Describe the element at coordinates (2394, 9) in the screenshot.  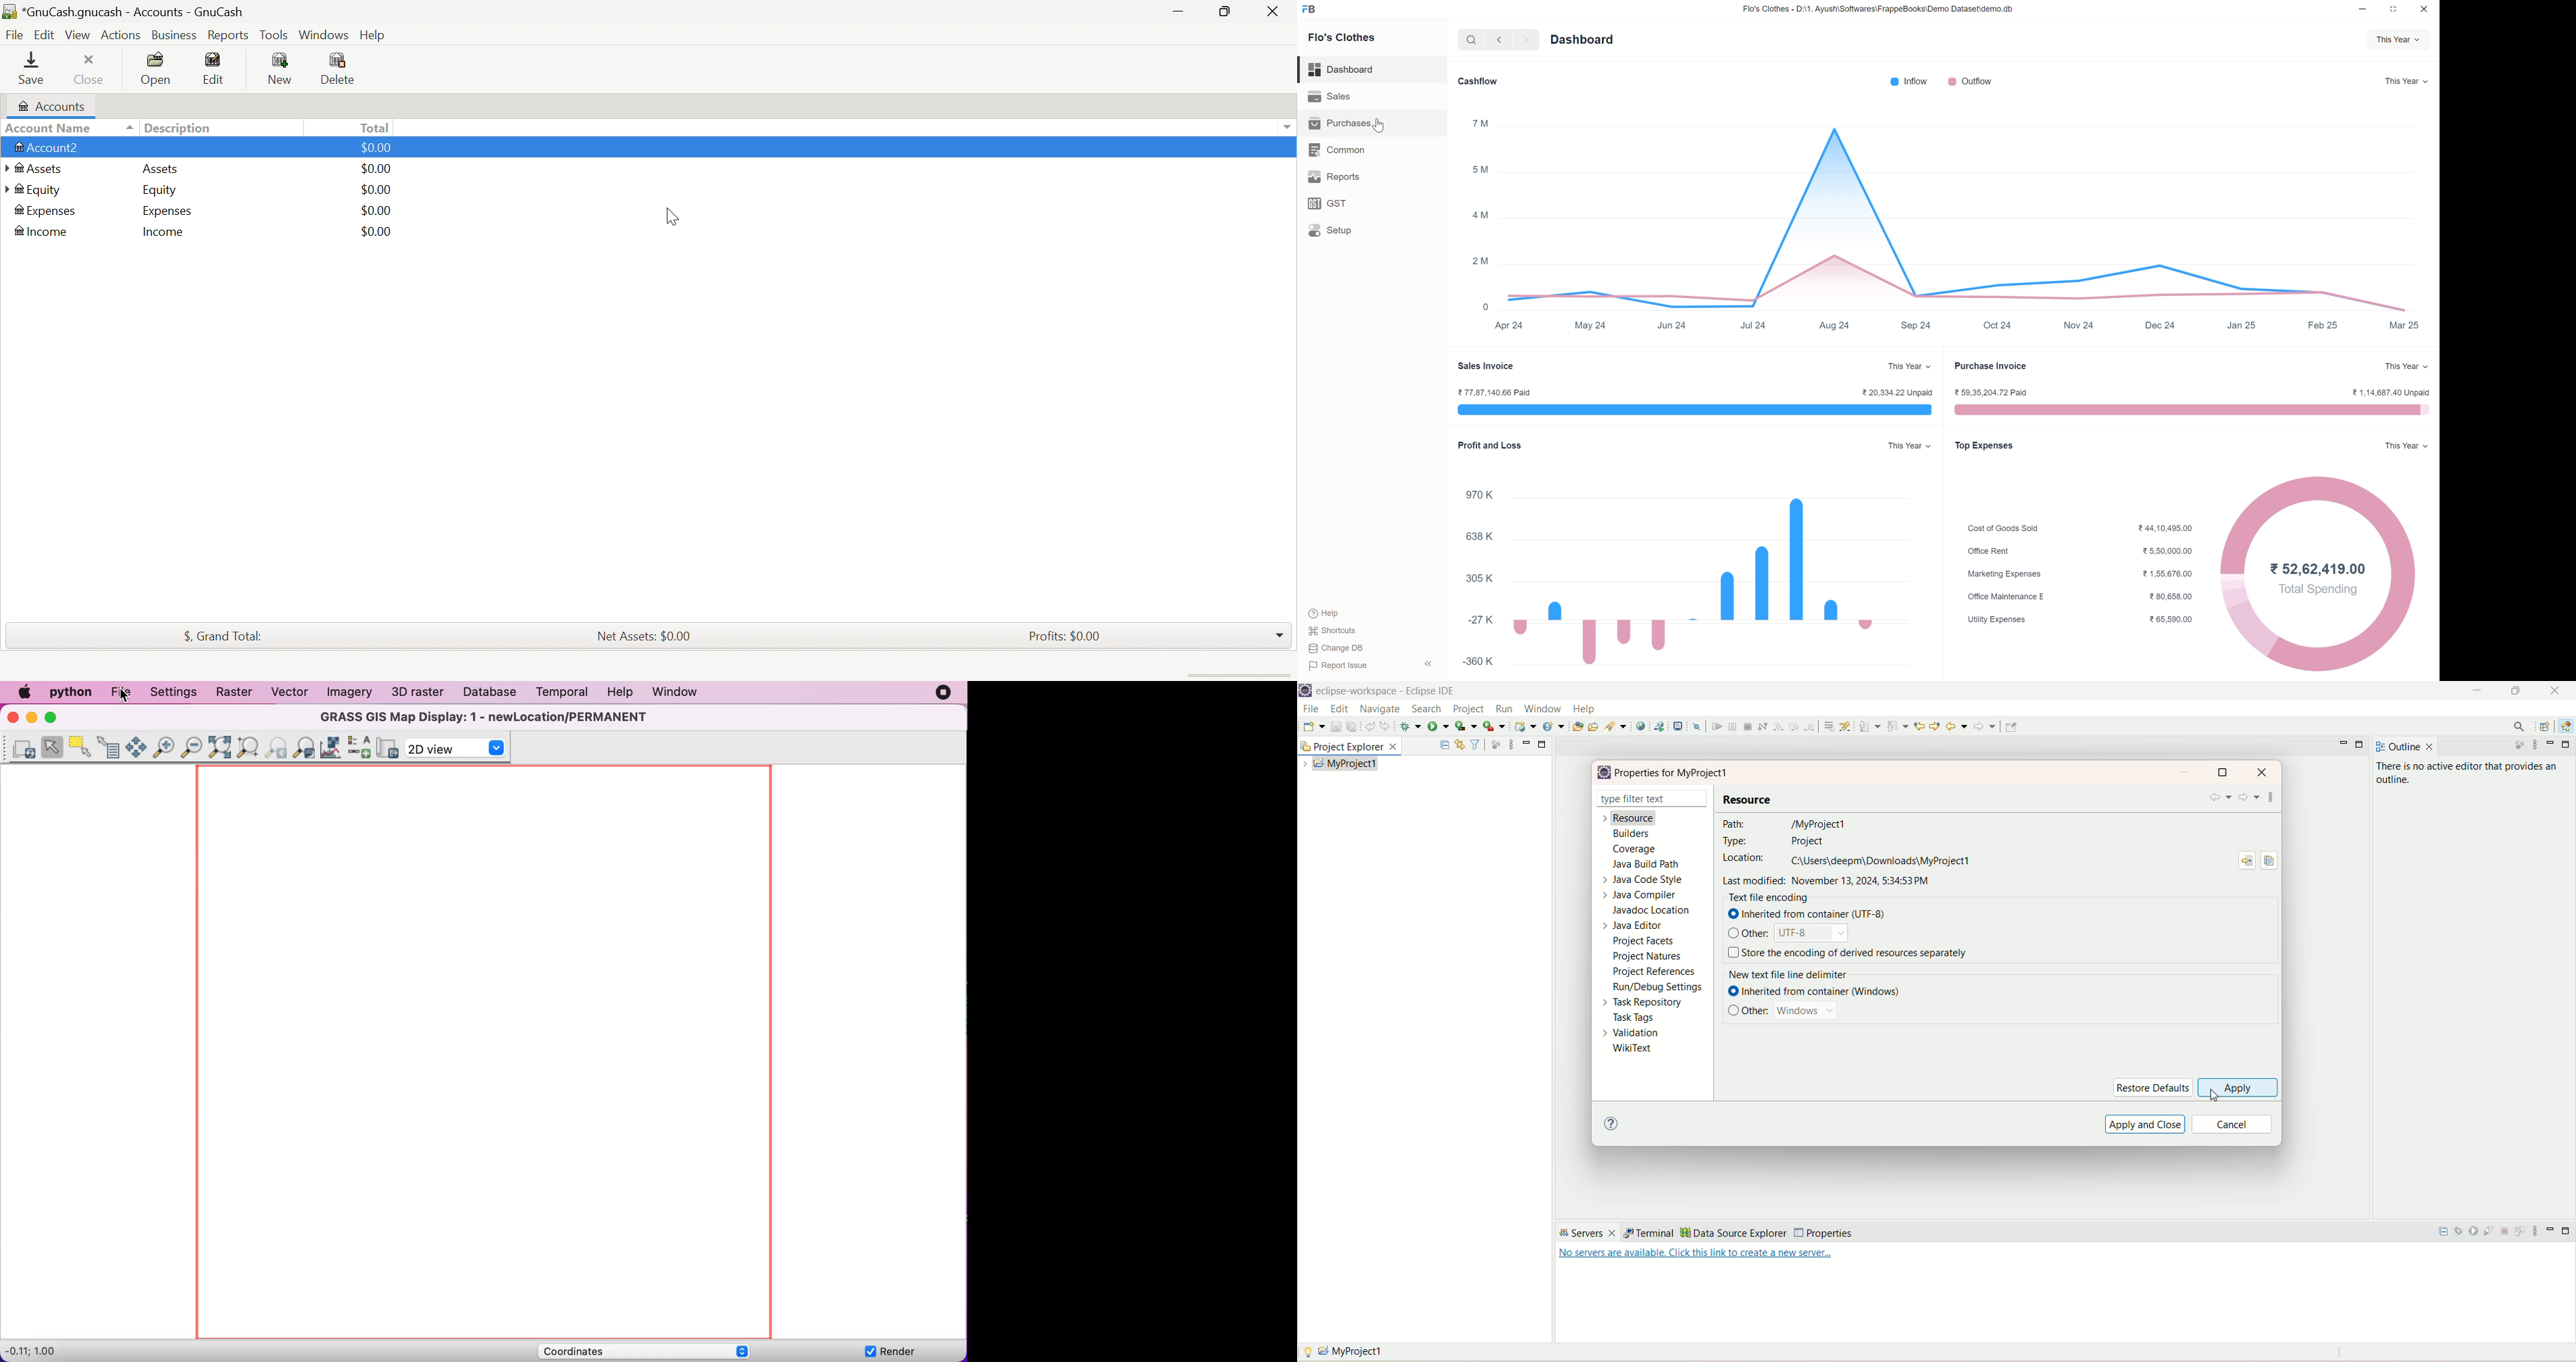
I see `restore down` at that location.